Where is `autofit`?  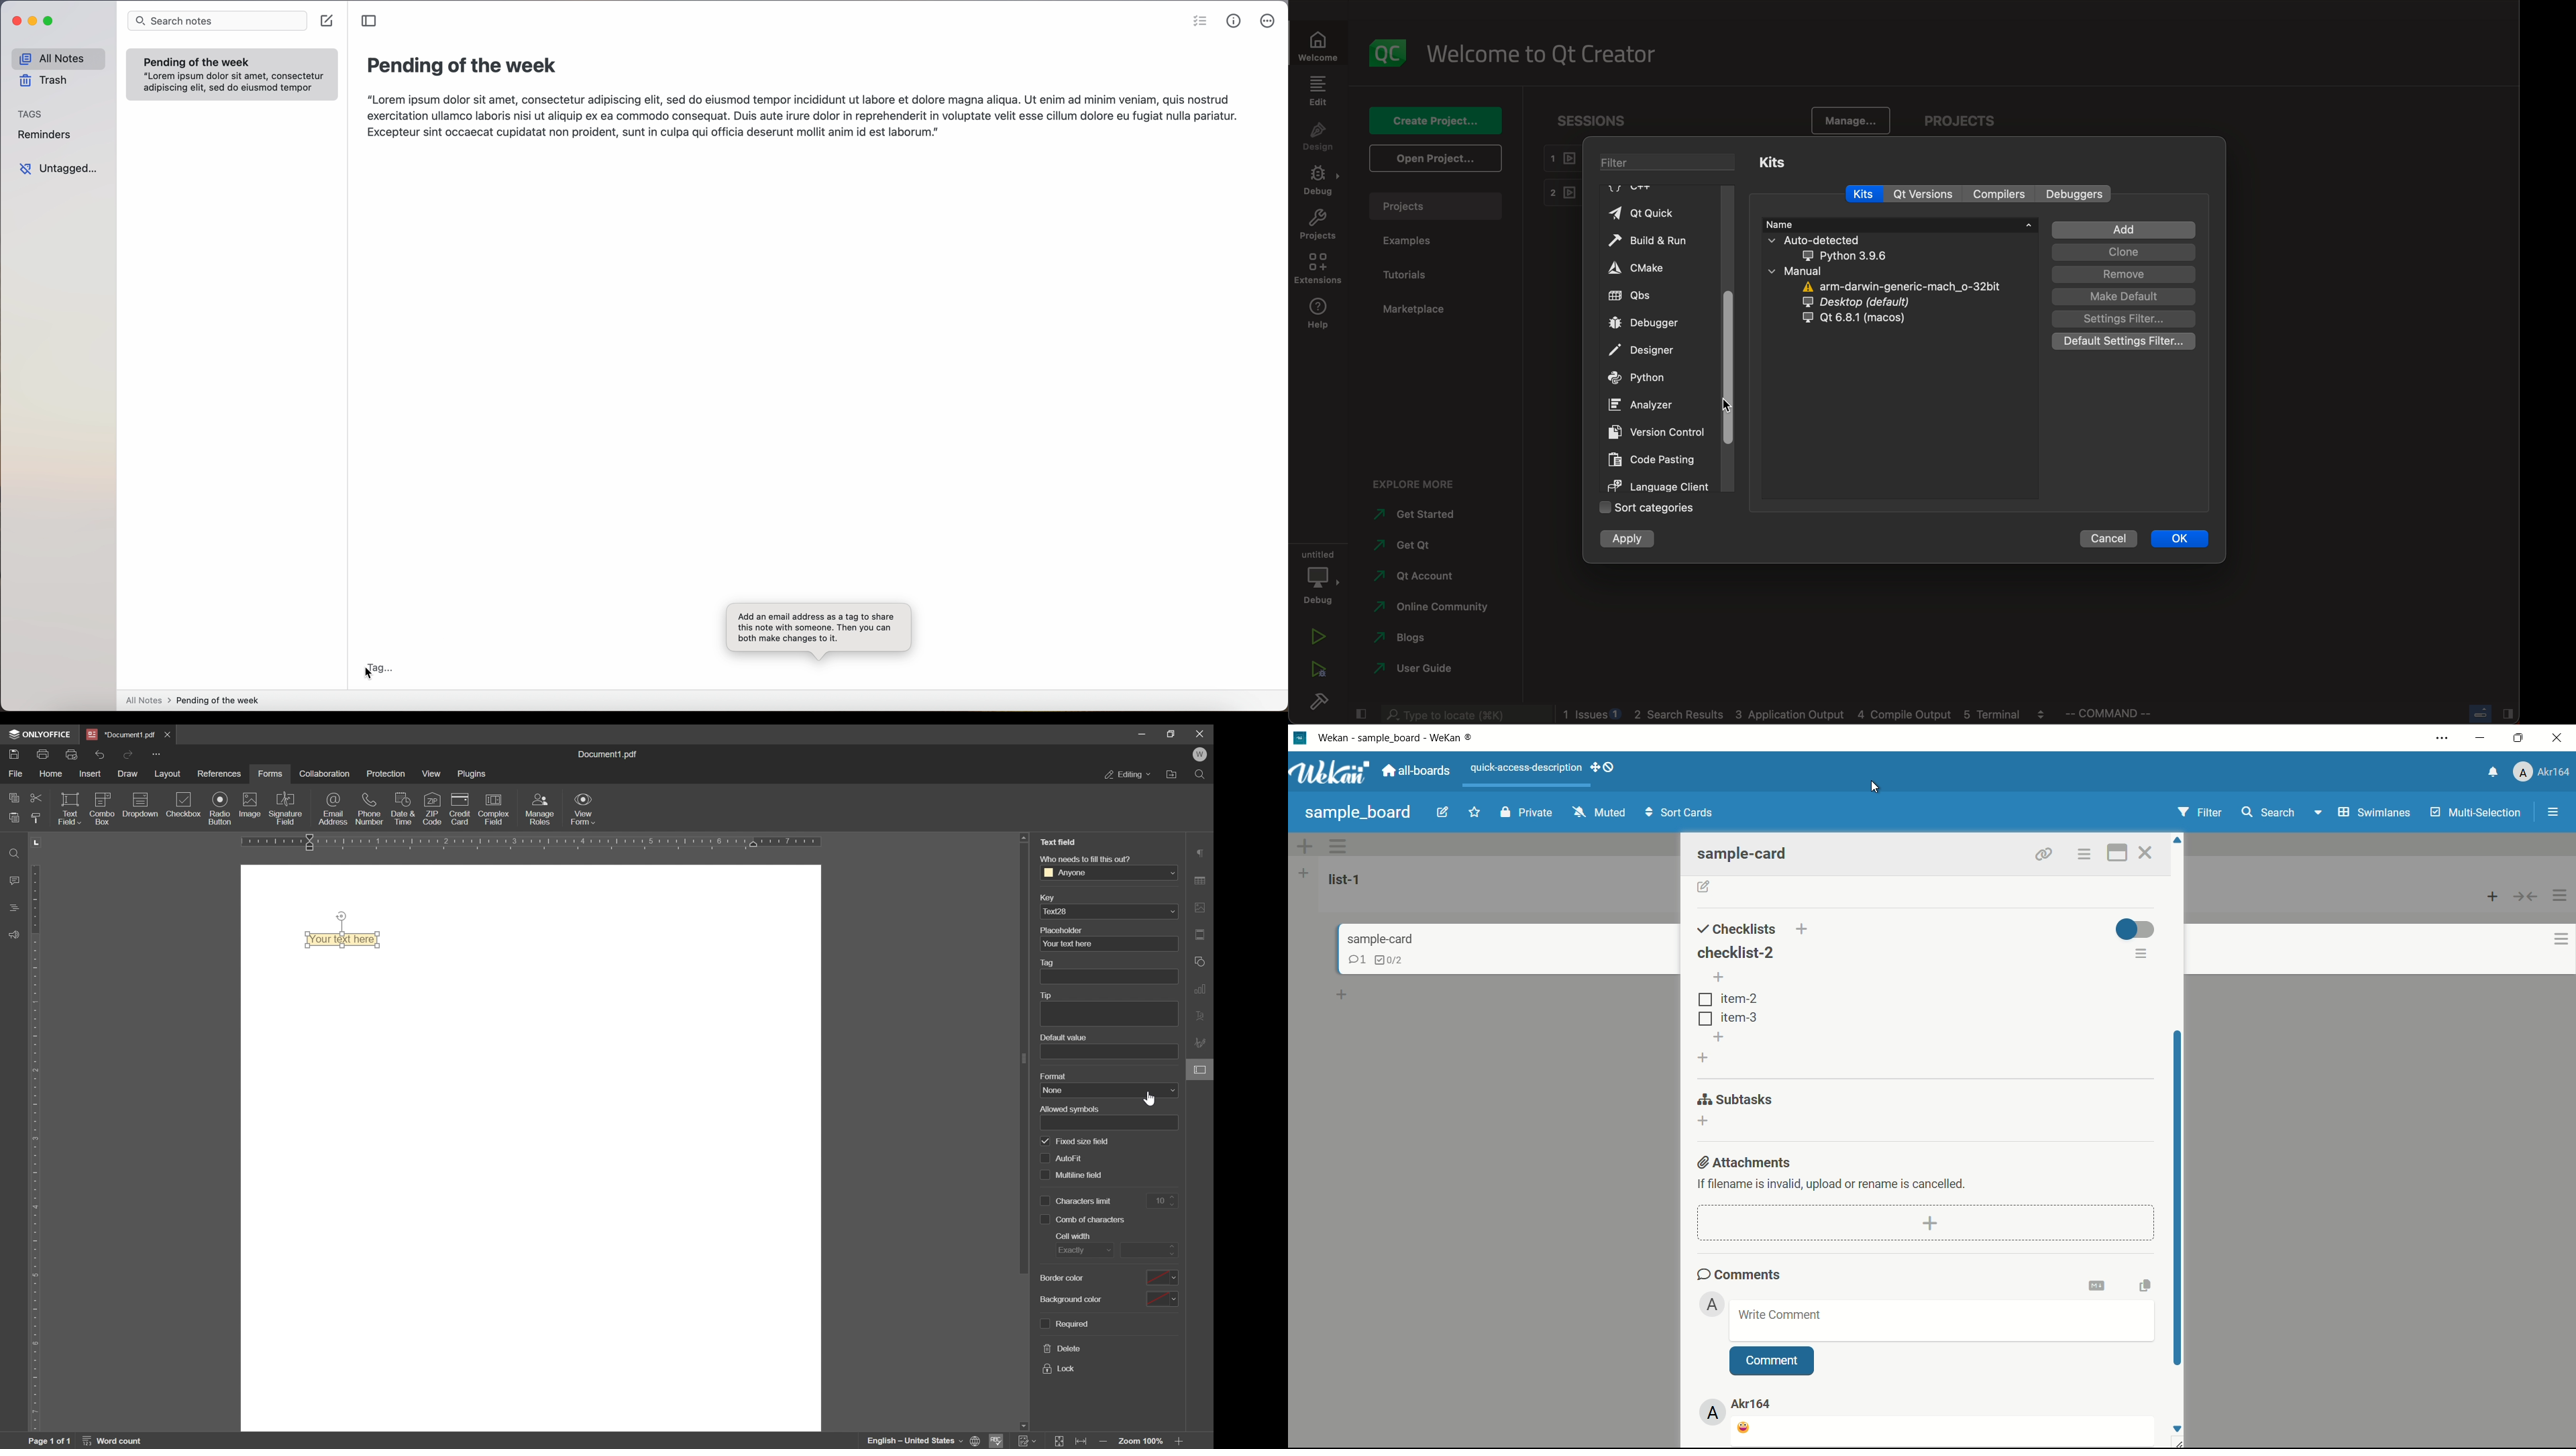
autofit is located at coordinates (1062, 1159).